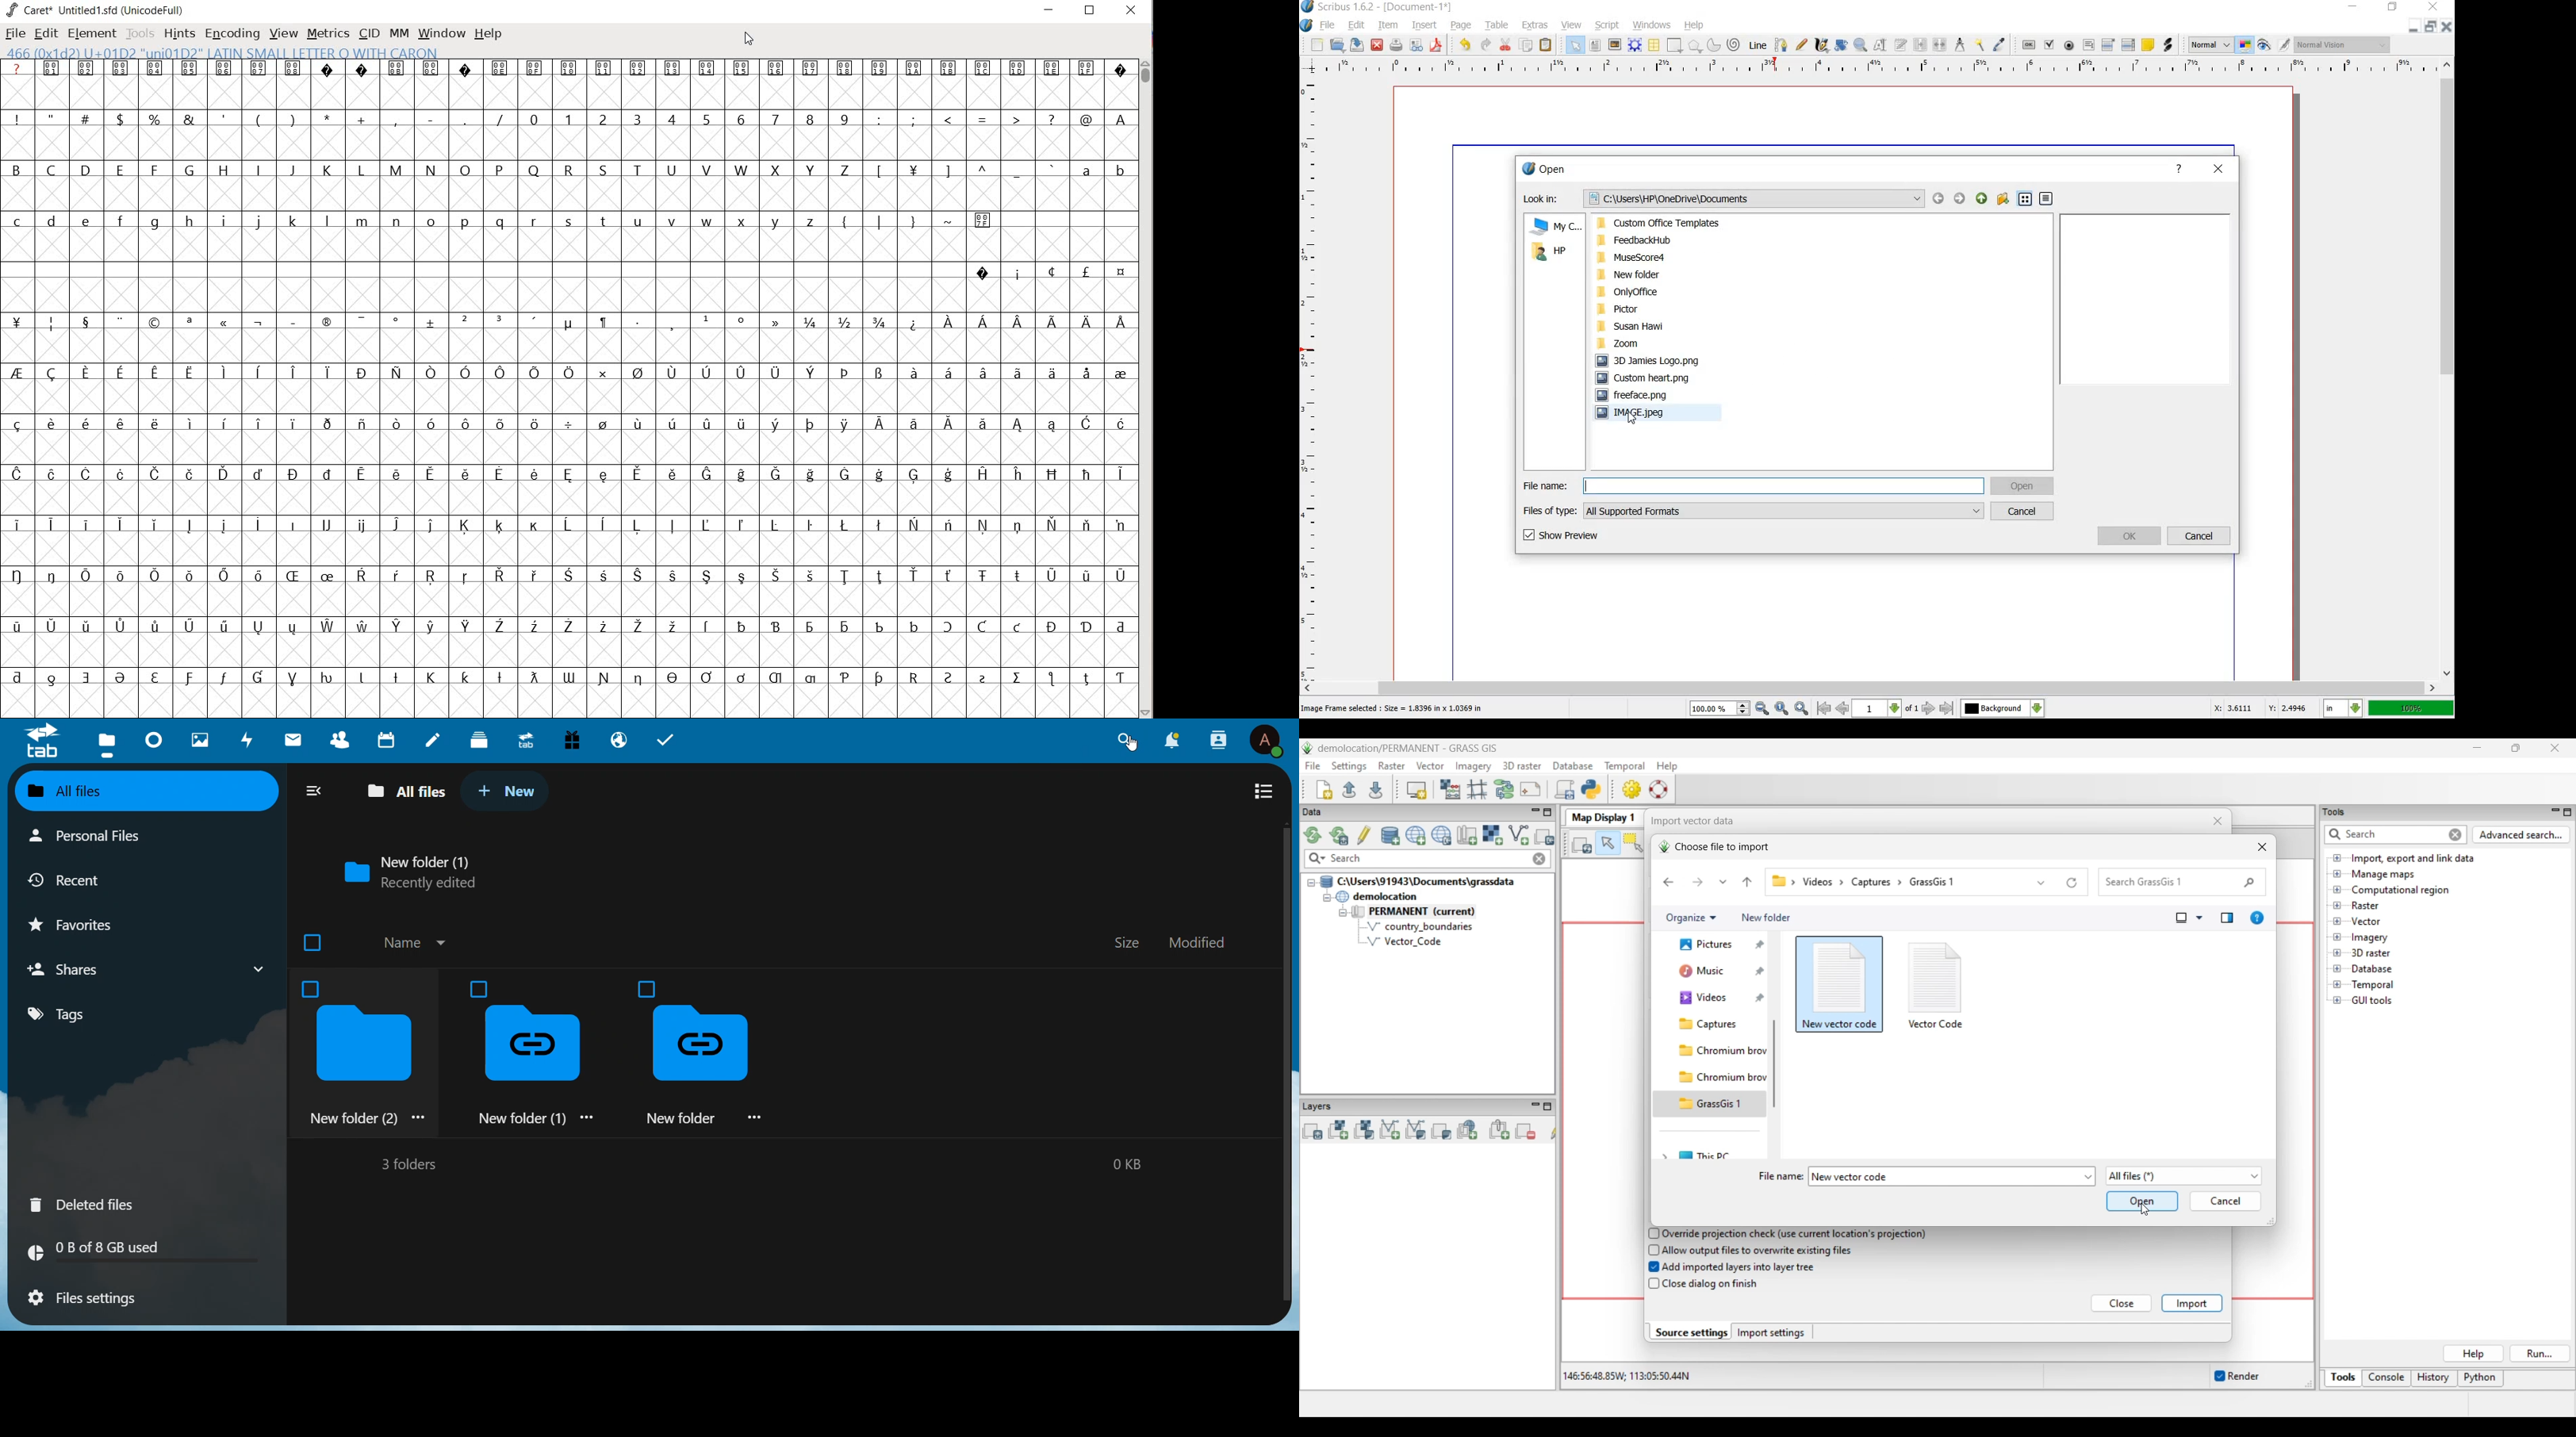 Image resolution: width=2576 pixels, height=1456 pixels. I want to click on line, so click(1757, 45).